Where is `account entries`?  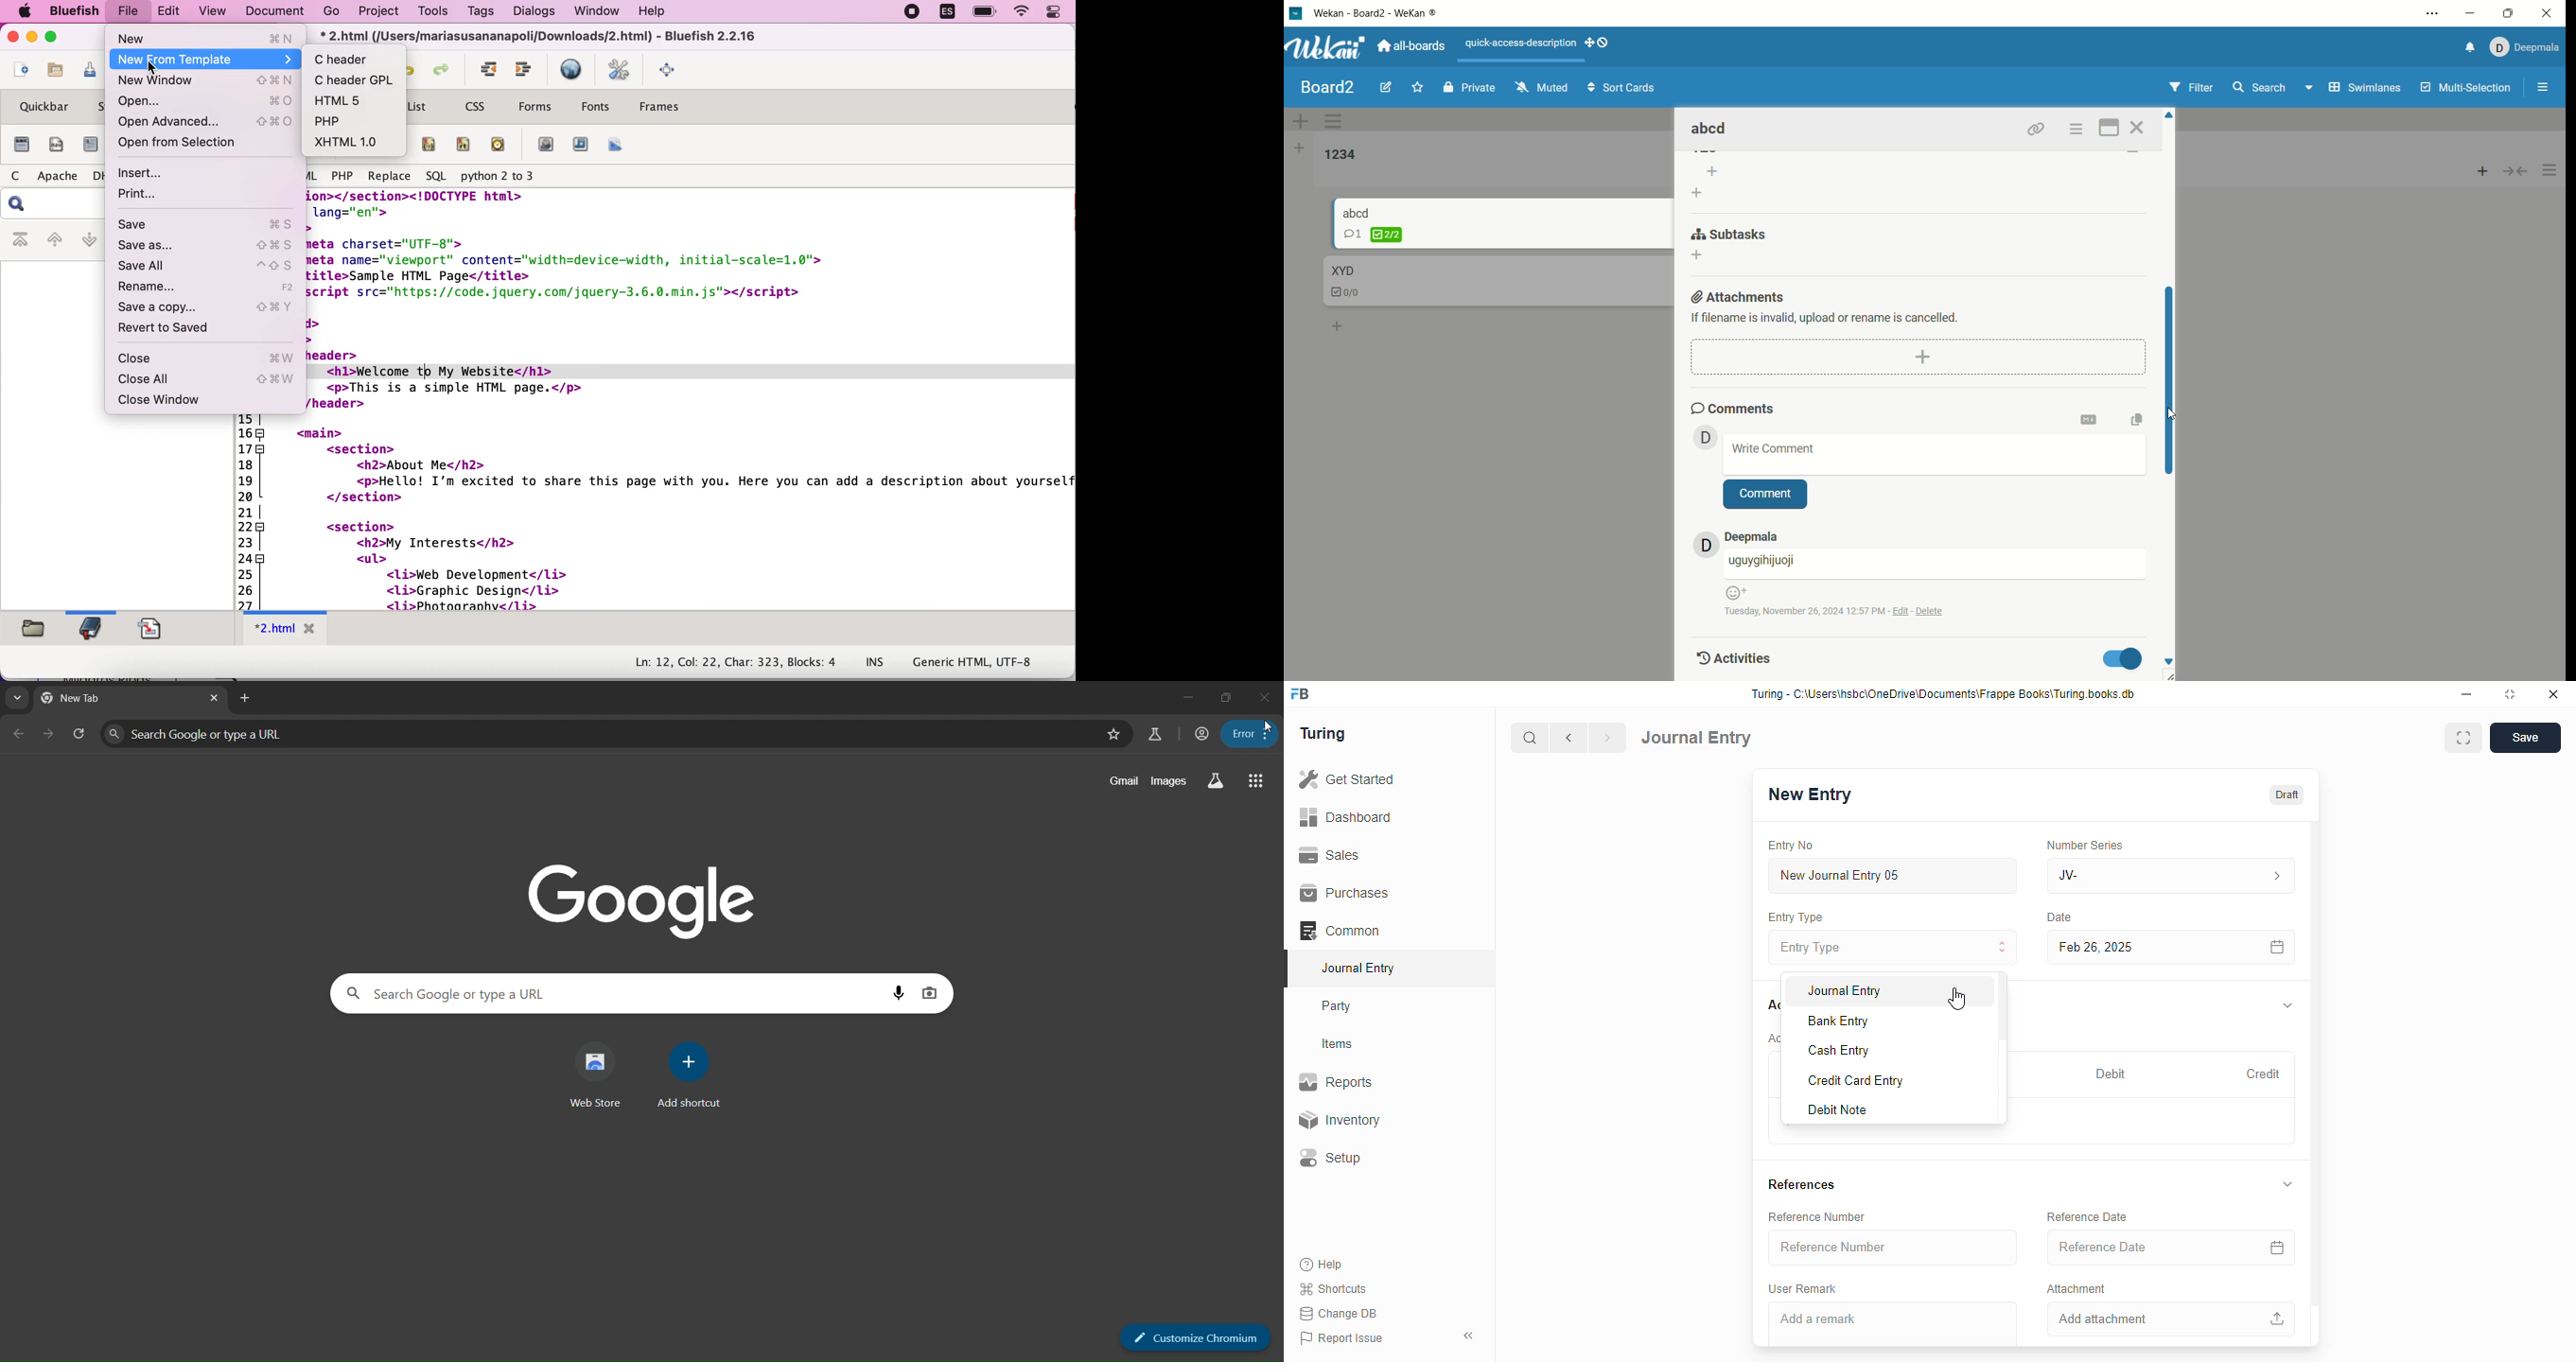
account entries is located at coordinates (1773, 1038).